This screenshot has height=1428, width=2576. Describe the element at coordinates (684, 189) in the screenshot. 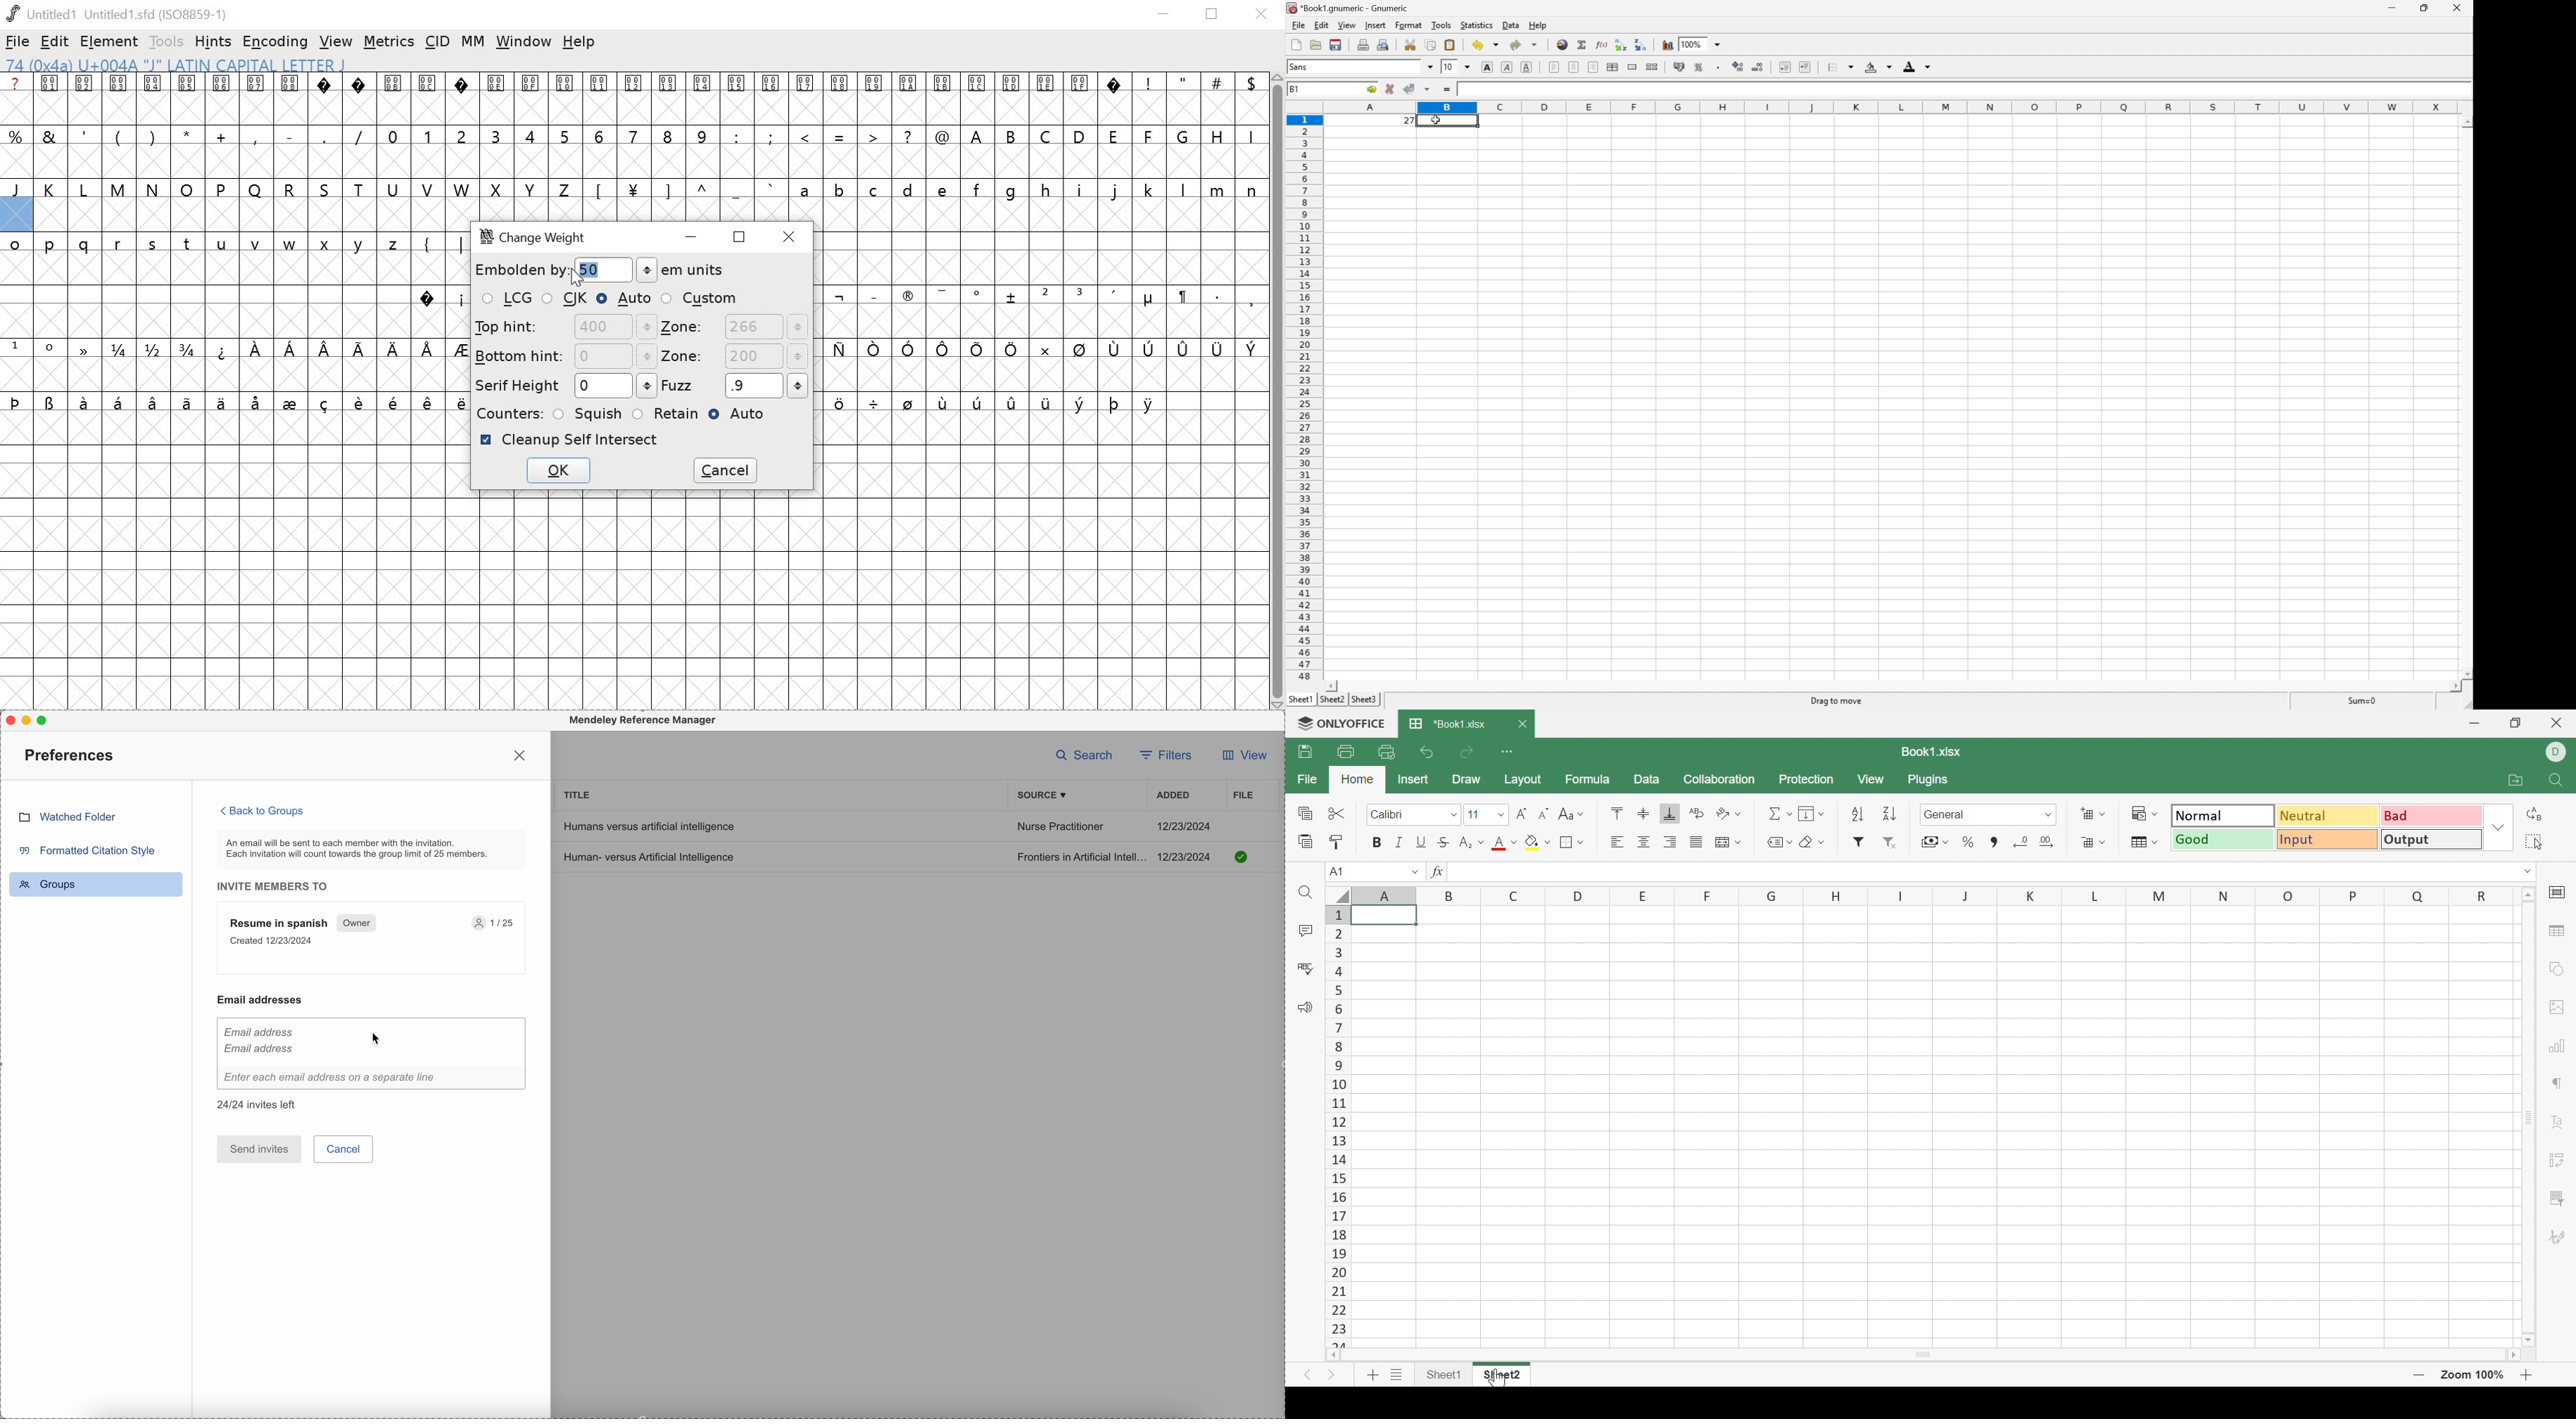

I see `symbols` at that location.